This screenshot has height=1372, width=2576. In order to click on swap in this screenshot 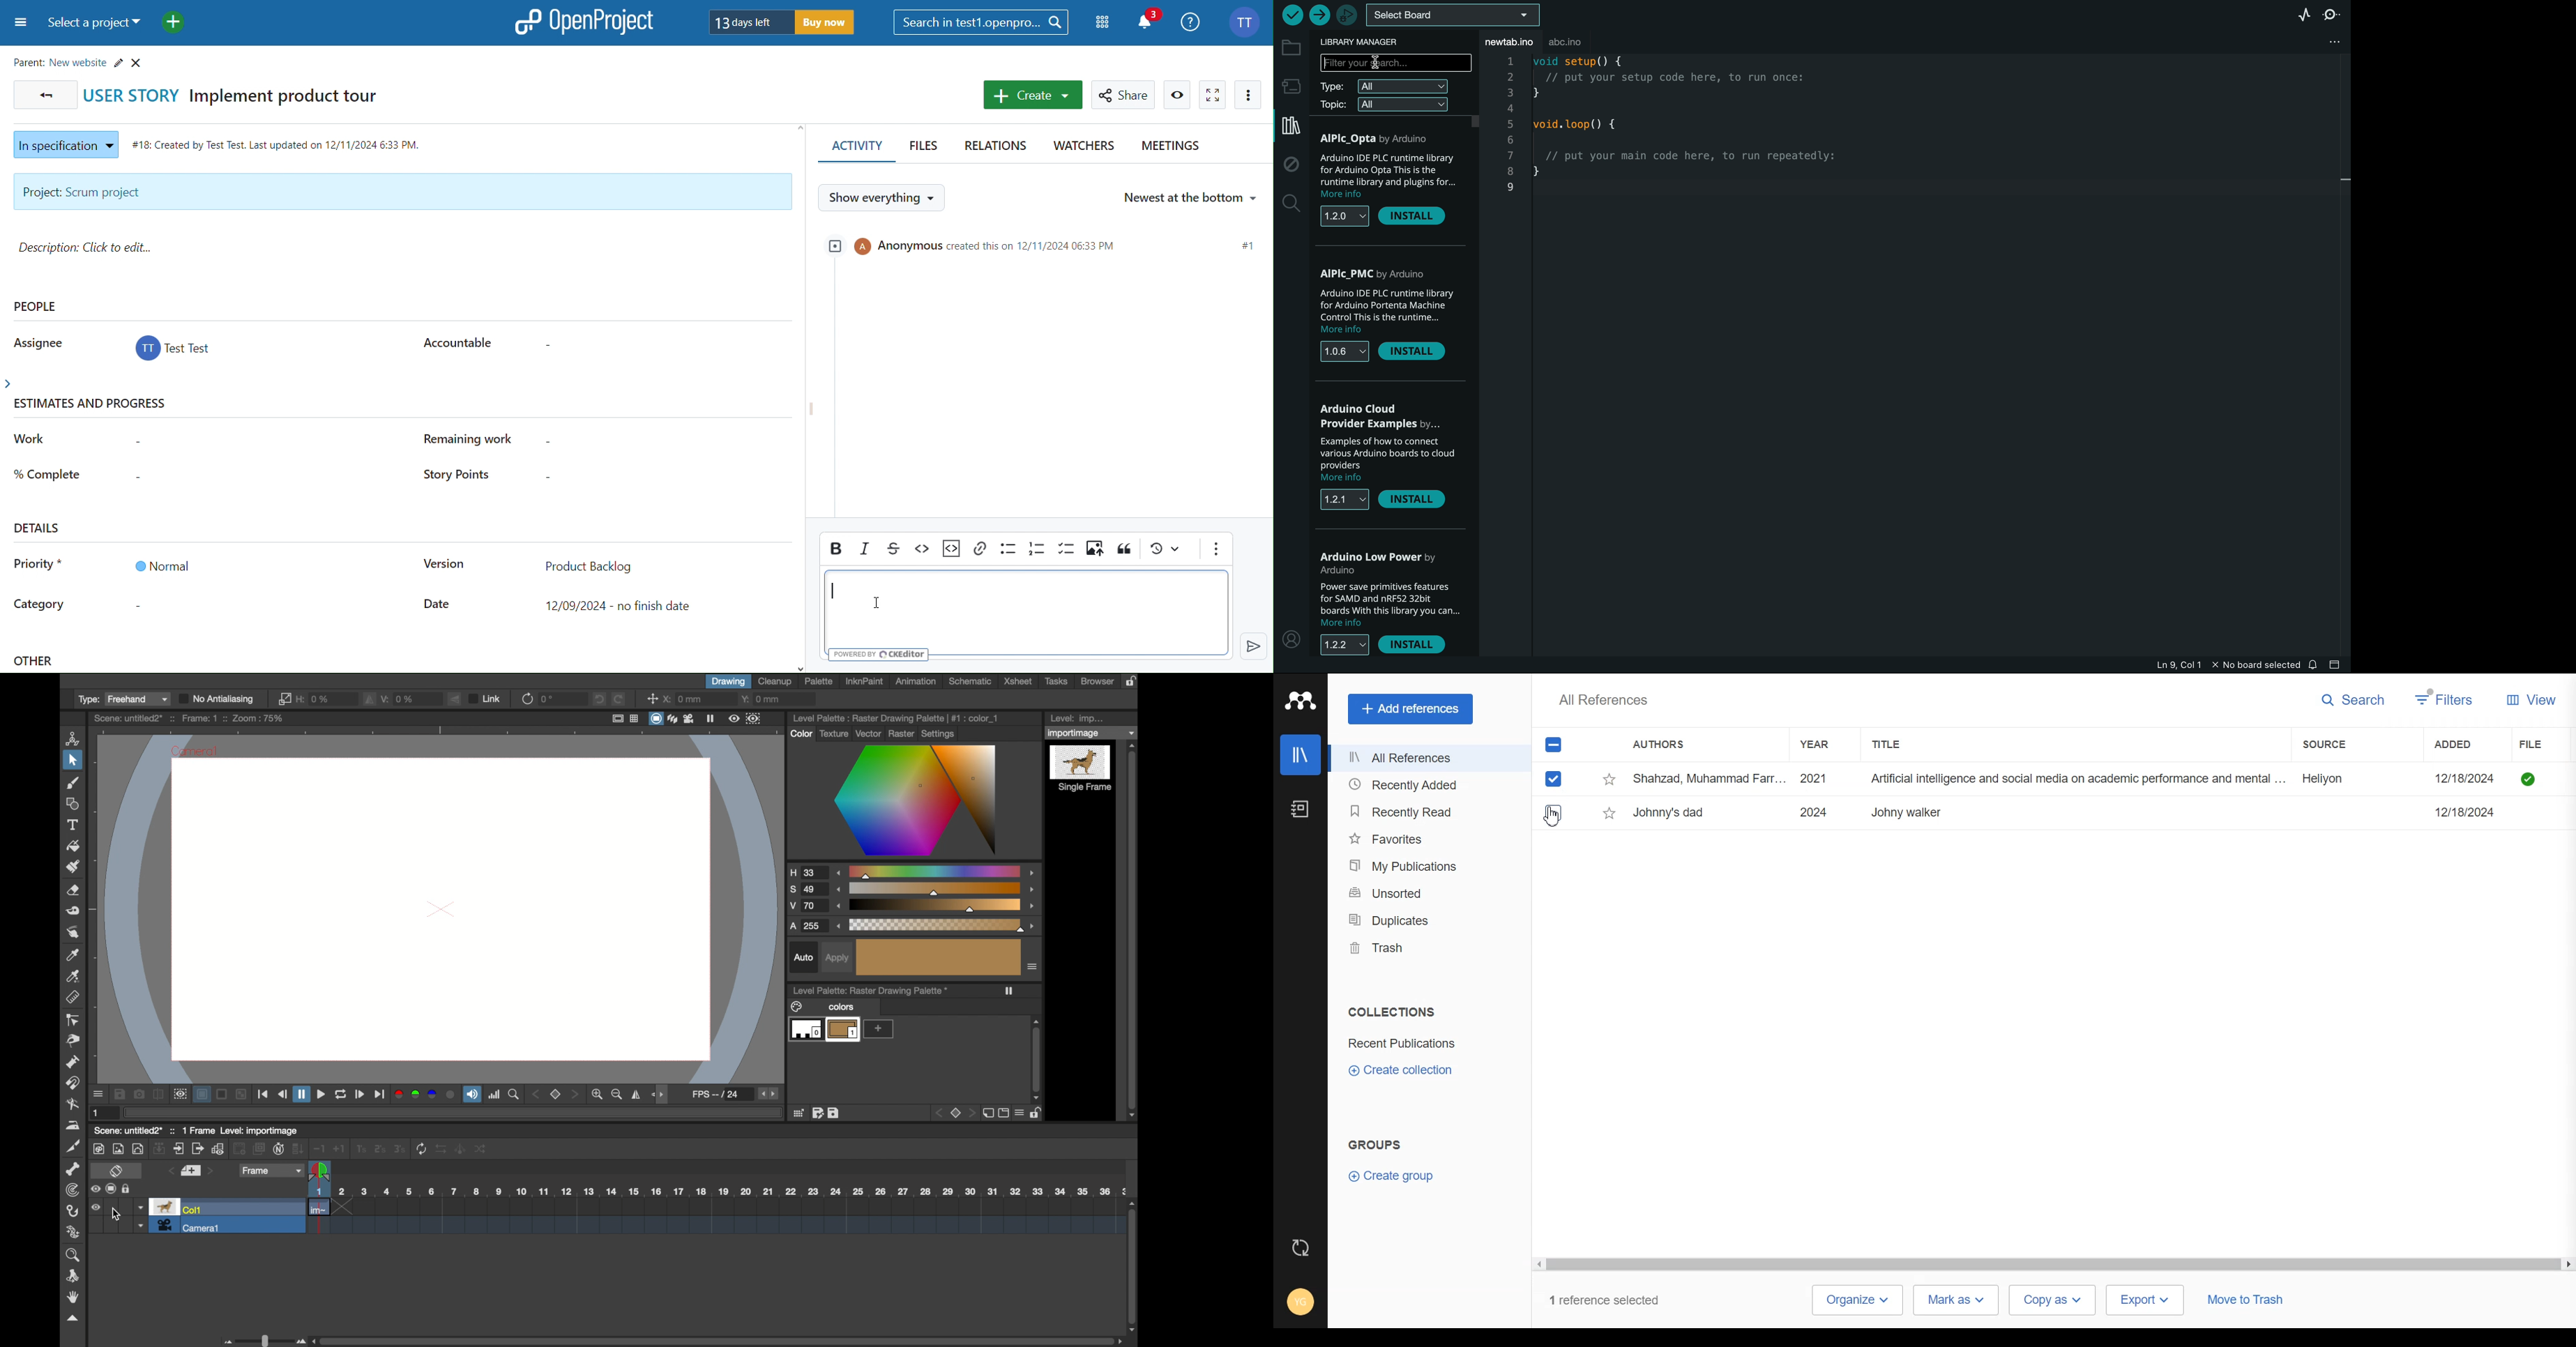, I will do `click(442, 1148)`.